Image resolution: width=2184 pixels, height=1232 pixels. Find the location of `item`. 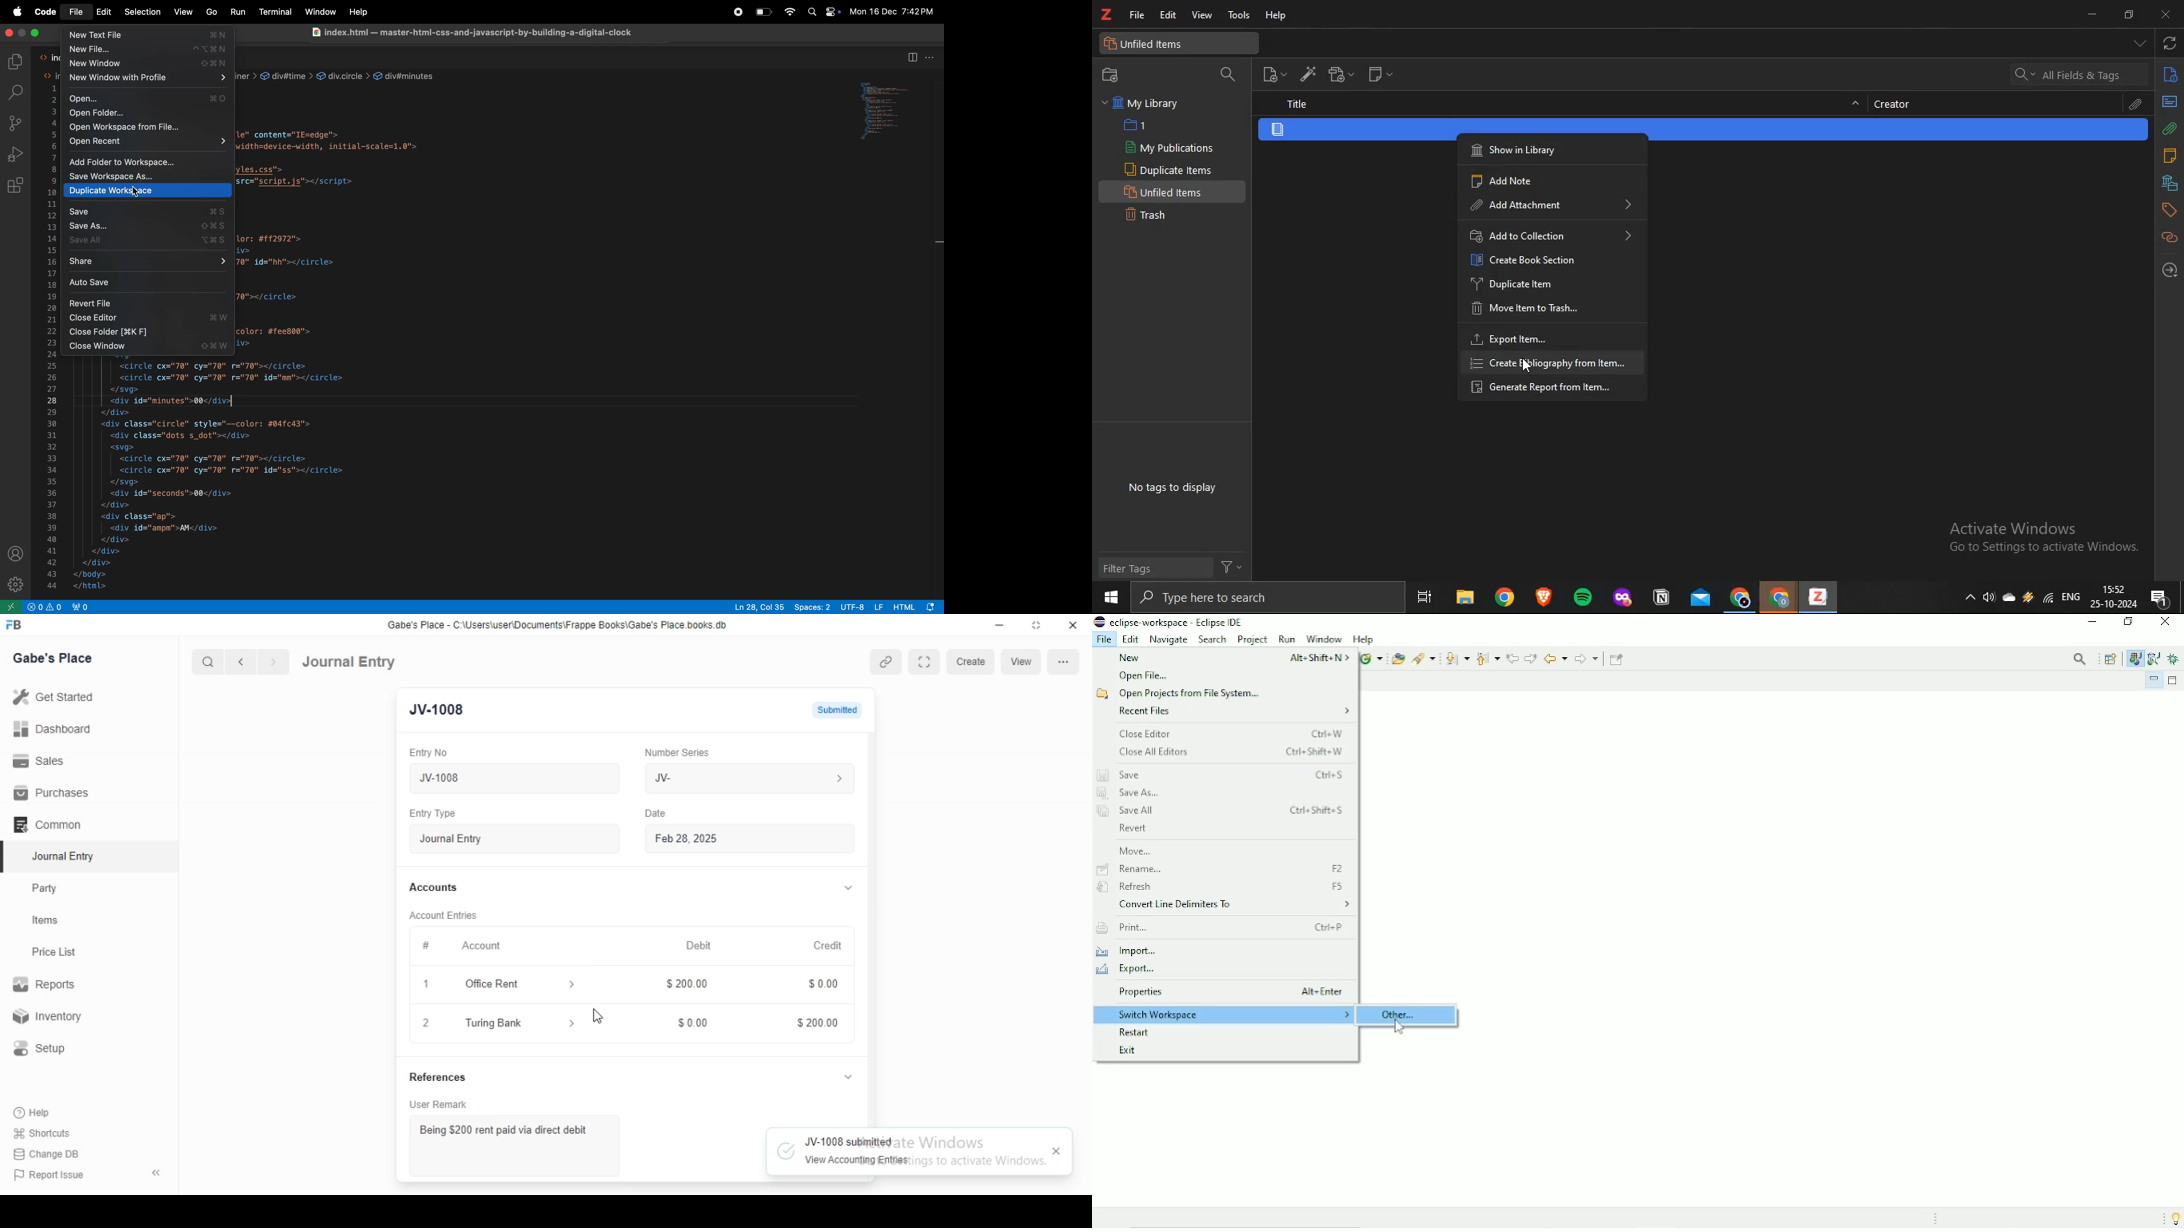

item is located at coordinates (1278, 130).